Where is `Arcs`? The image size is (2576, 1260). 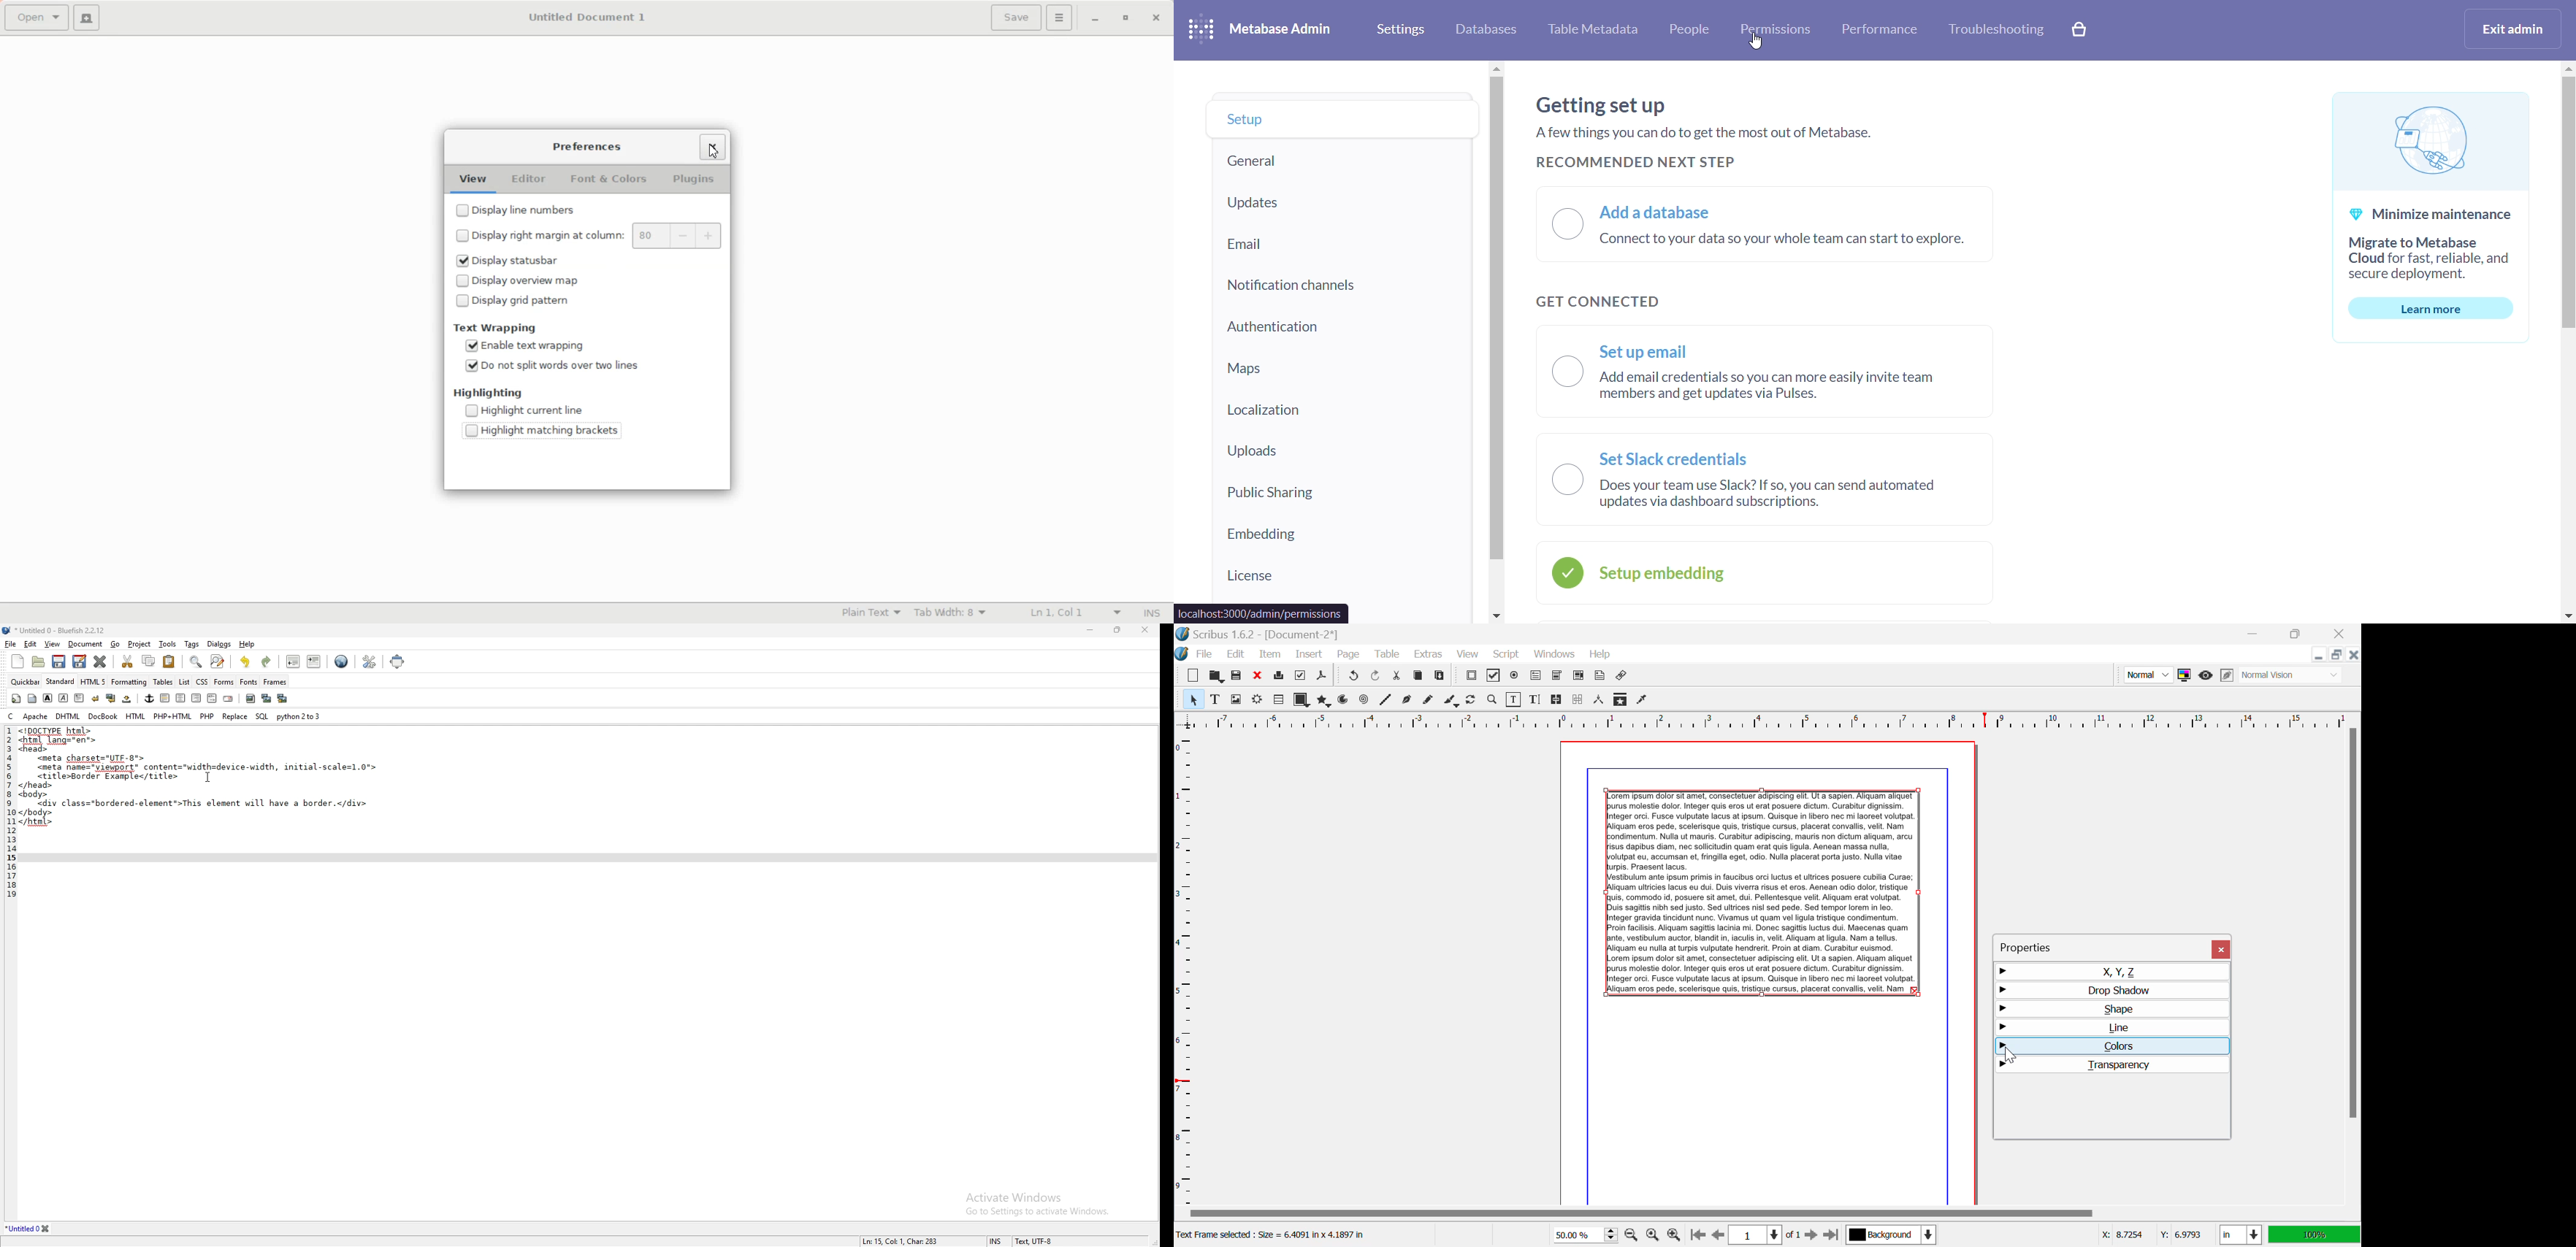 Arcs is located at coordinates (1344, 701).